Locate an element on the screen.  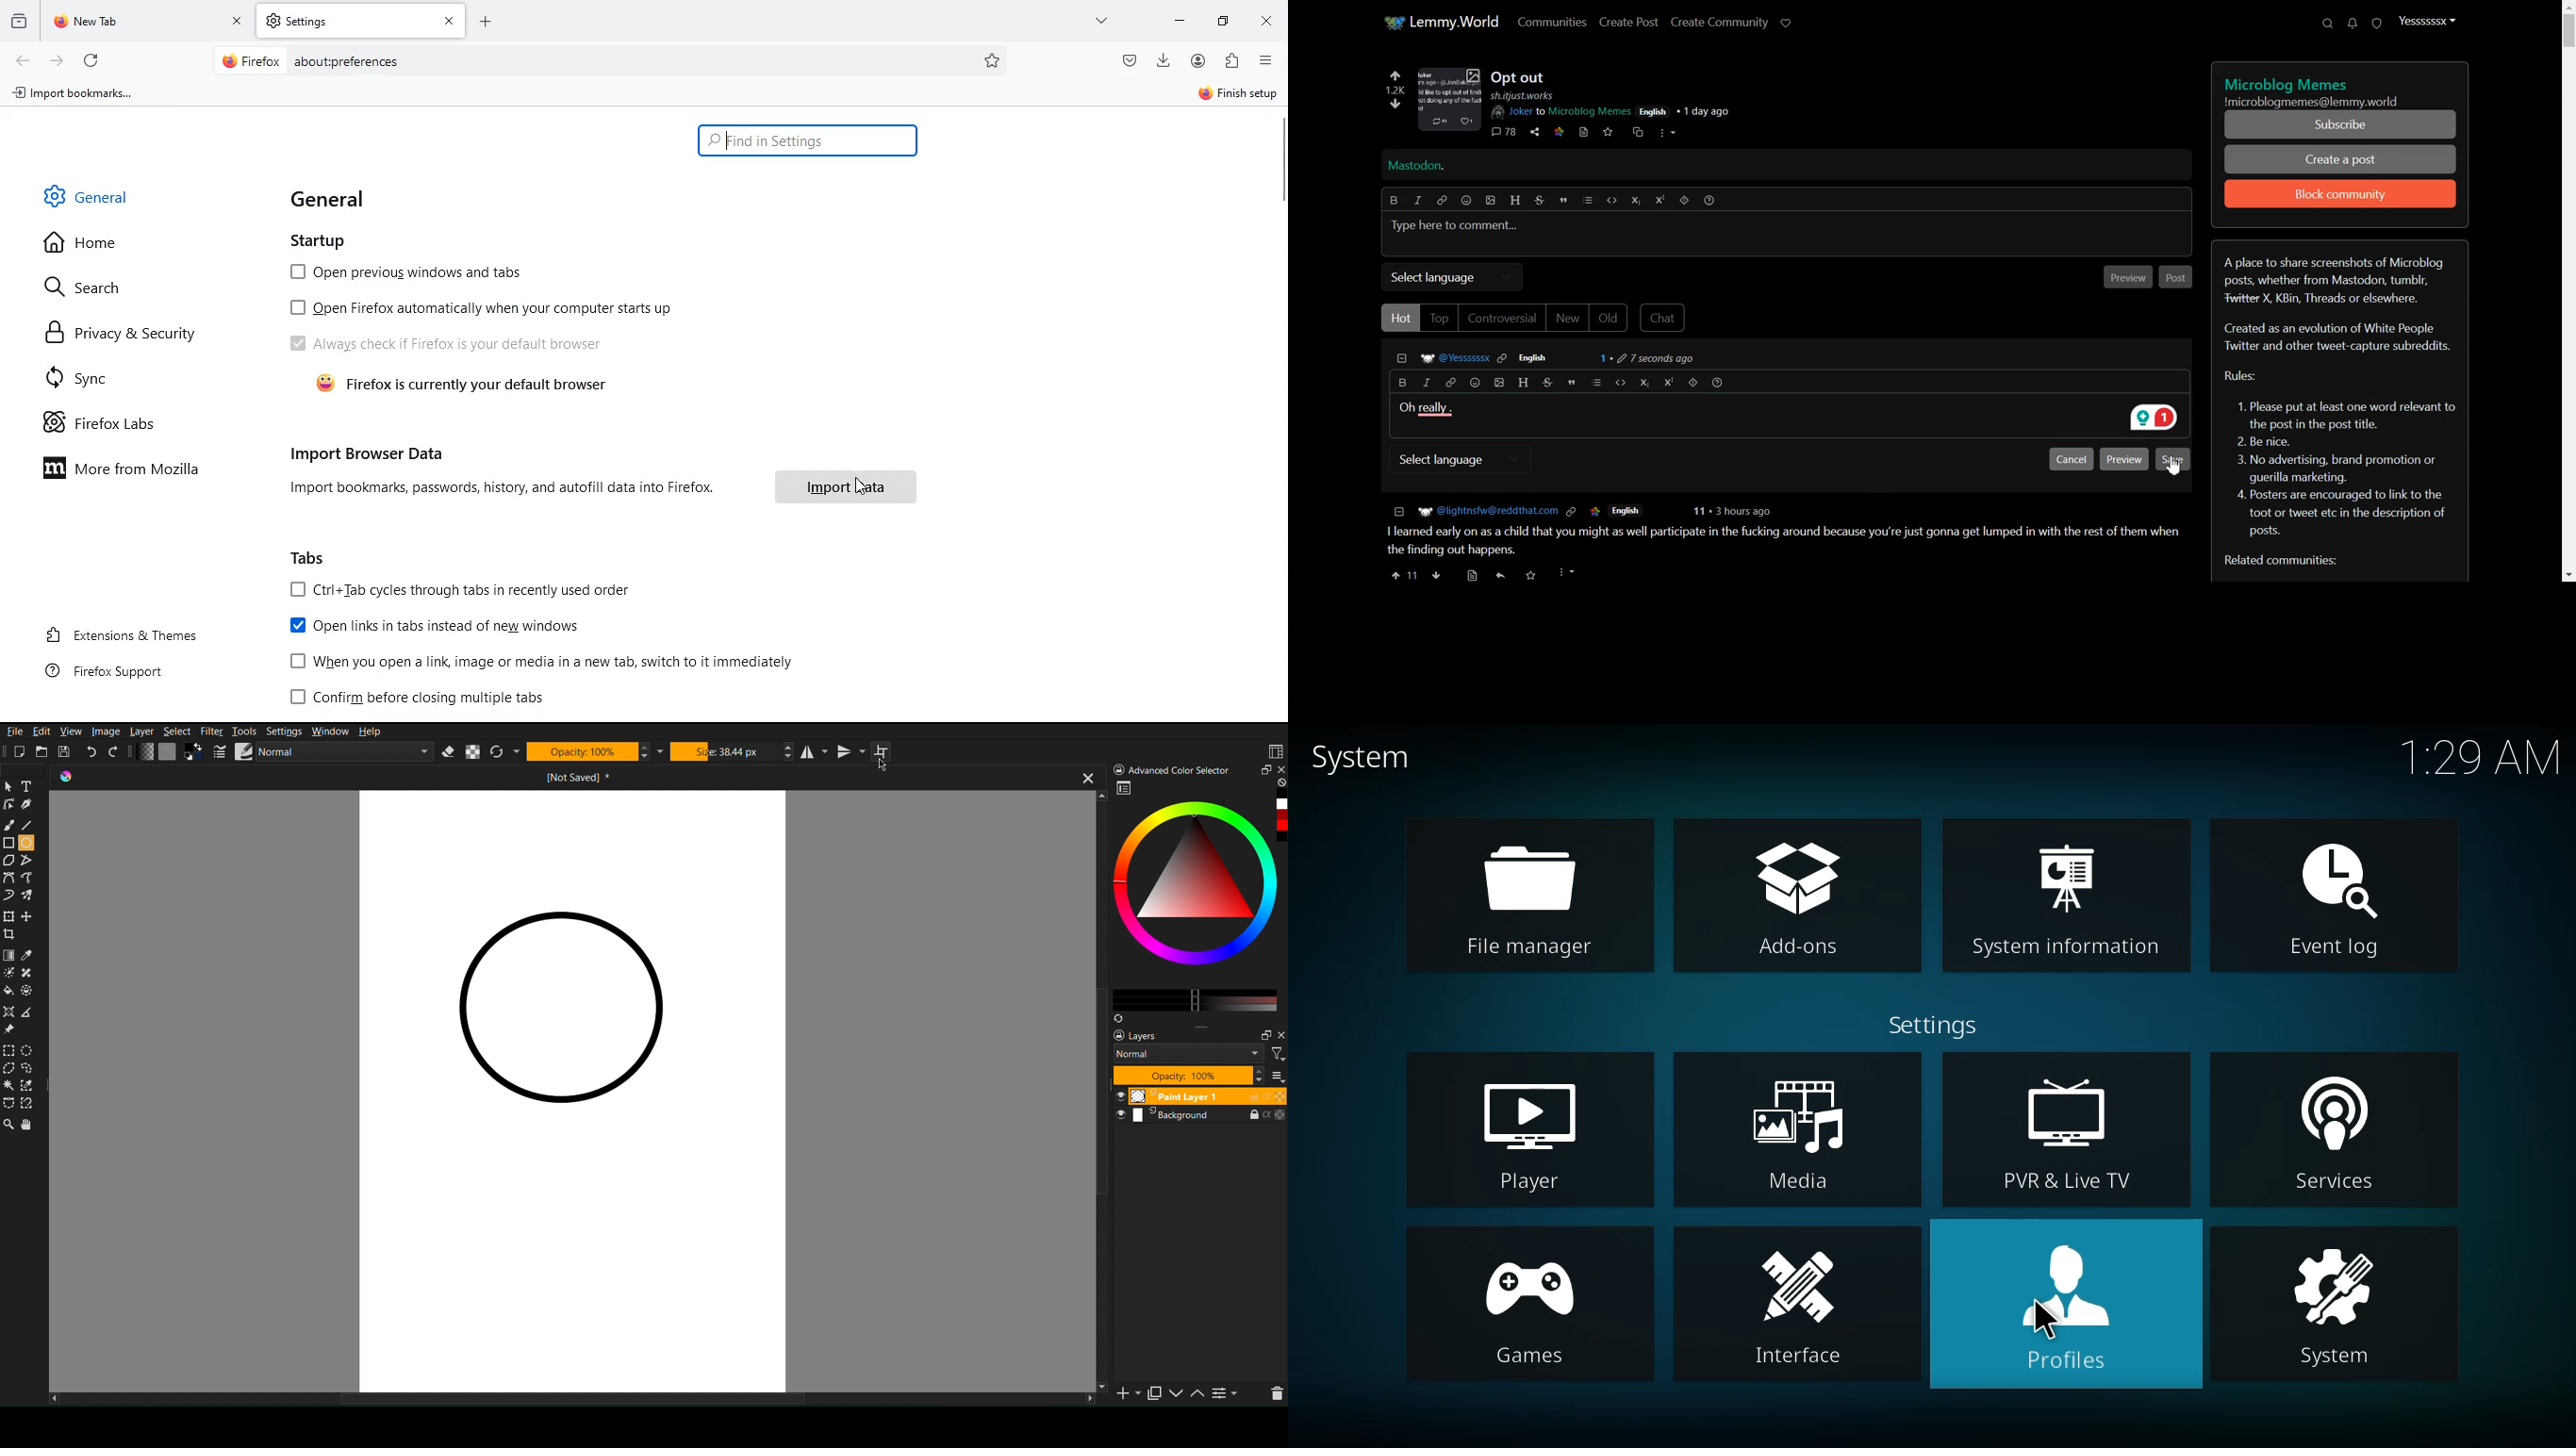
Add new tab is located at coordinates (486, 22).